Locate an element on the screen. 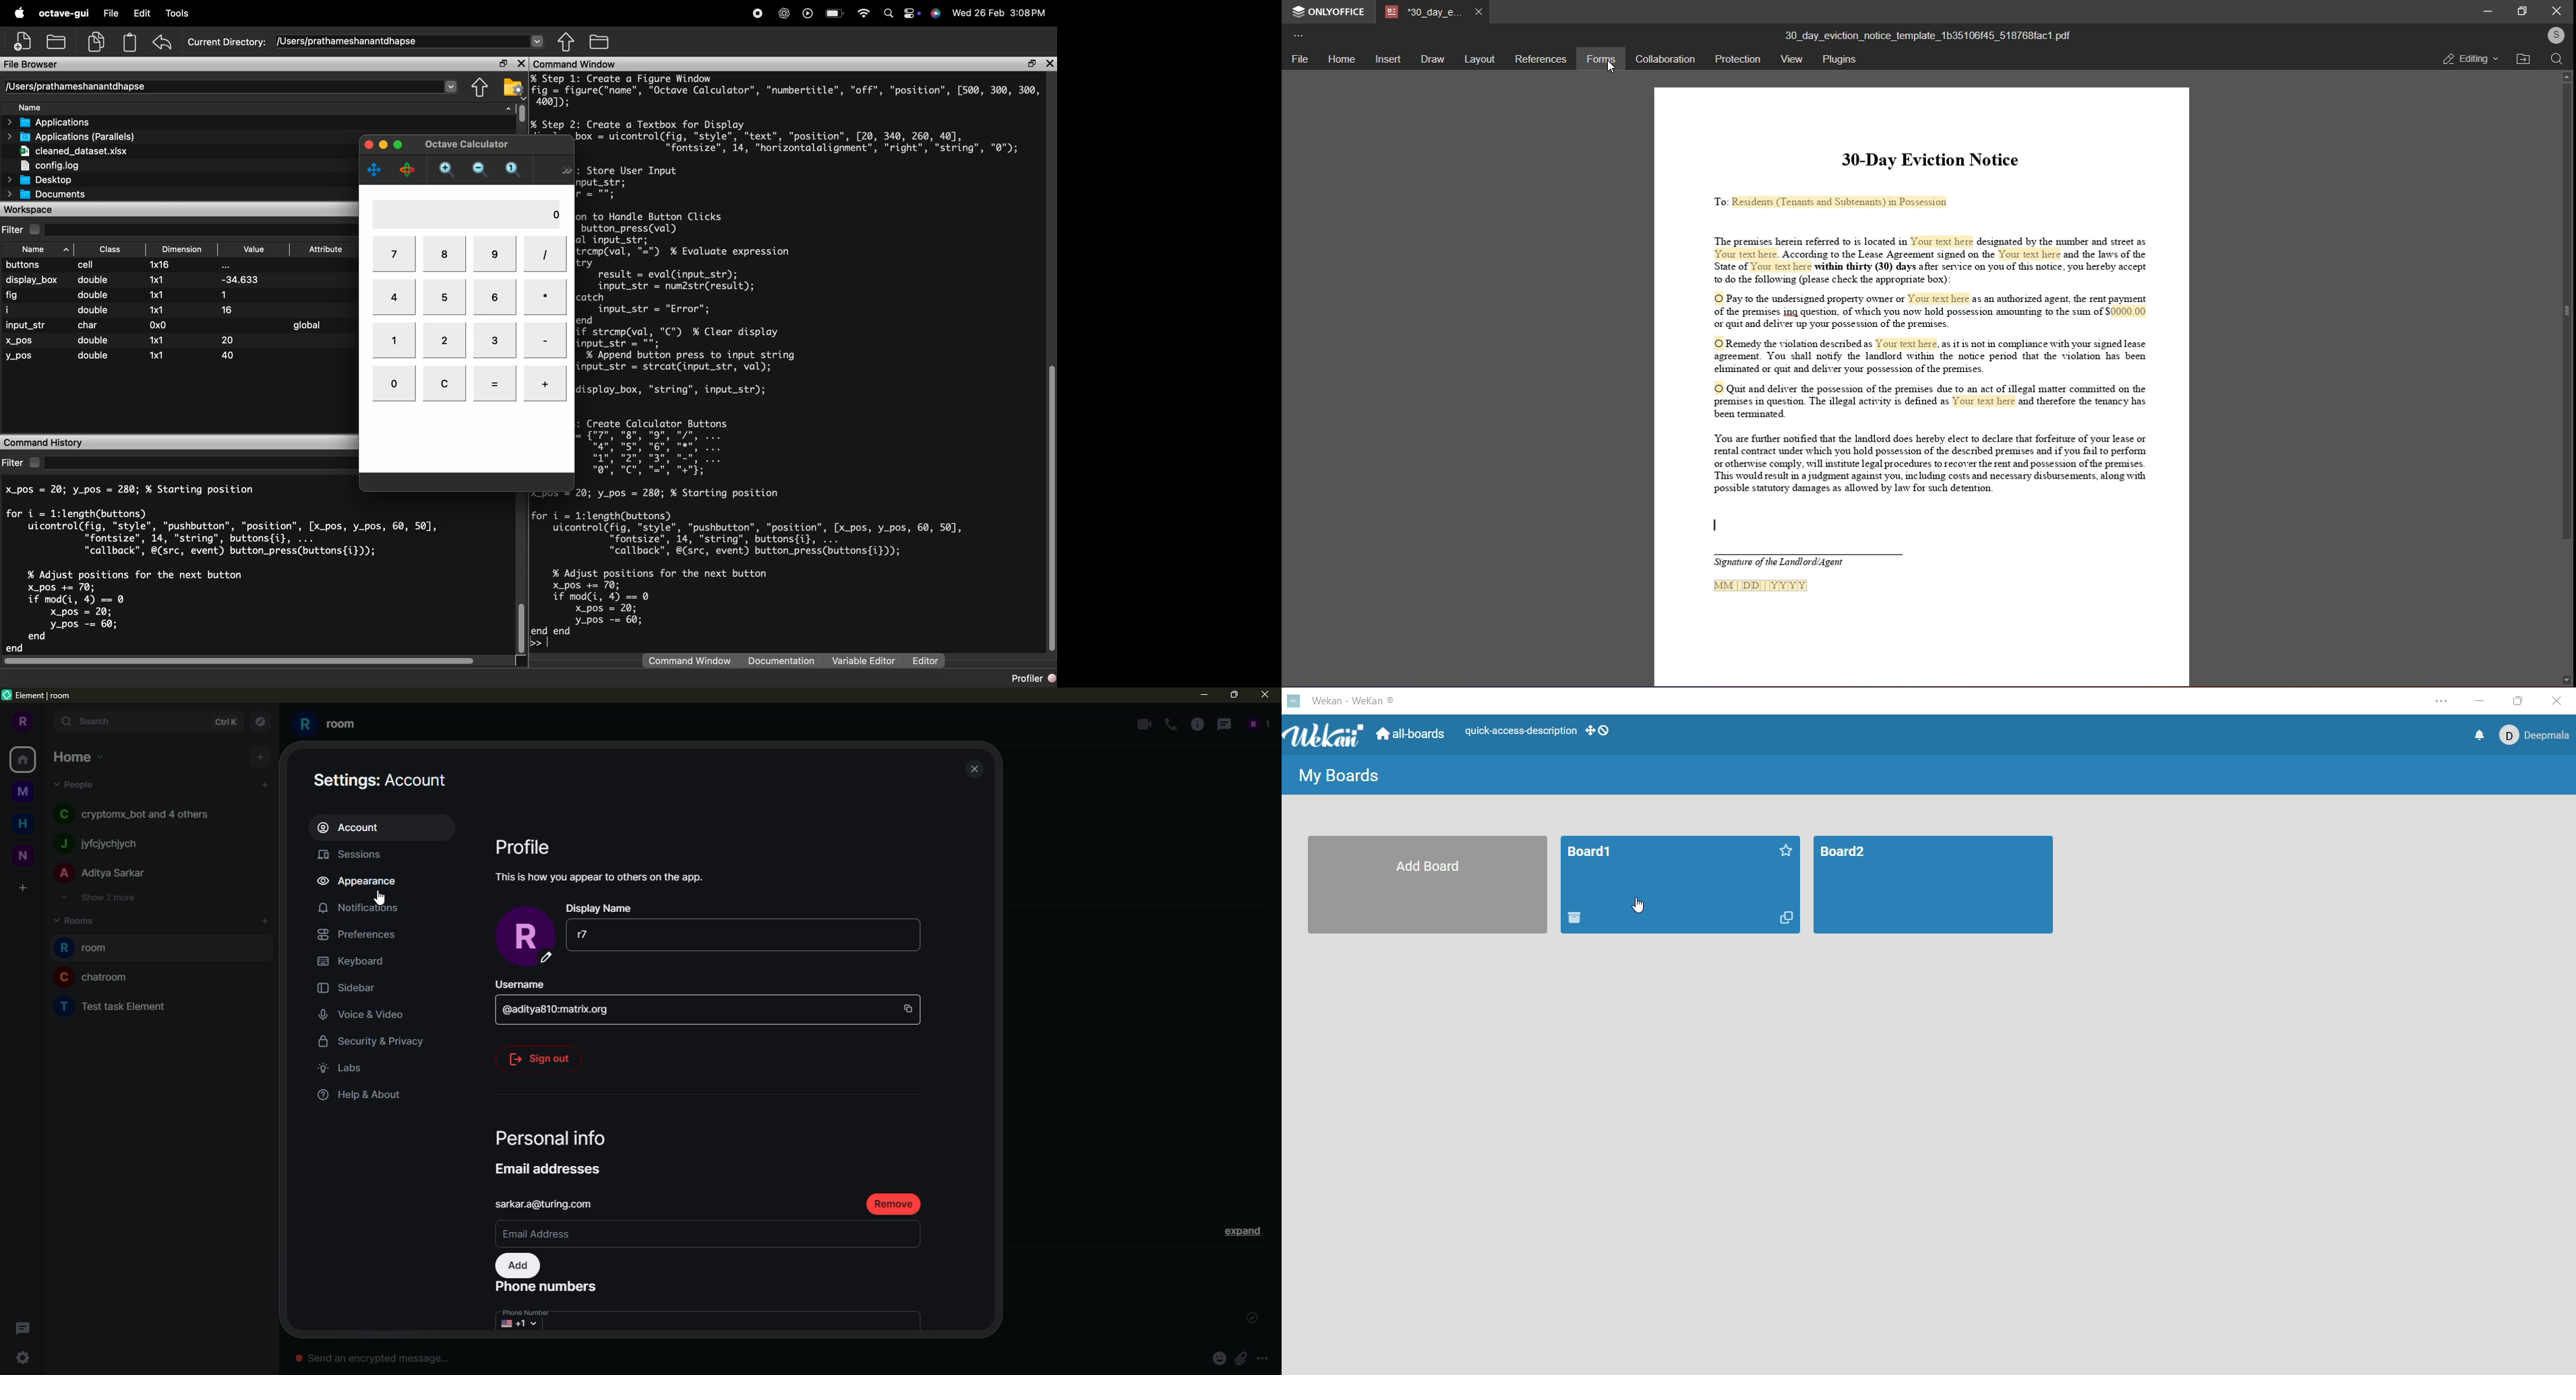 This screenshot has width=2576, height=1400. duplicate is located at coordinates (1787, 917).